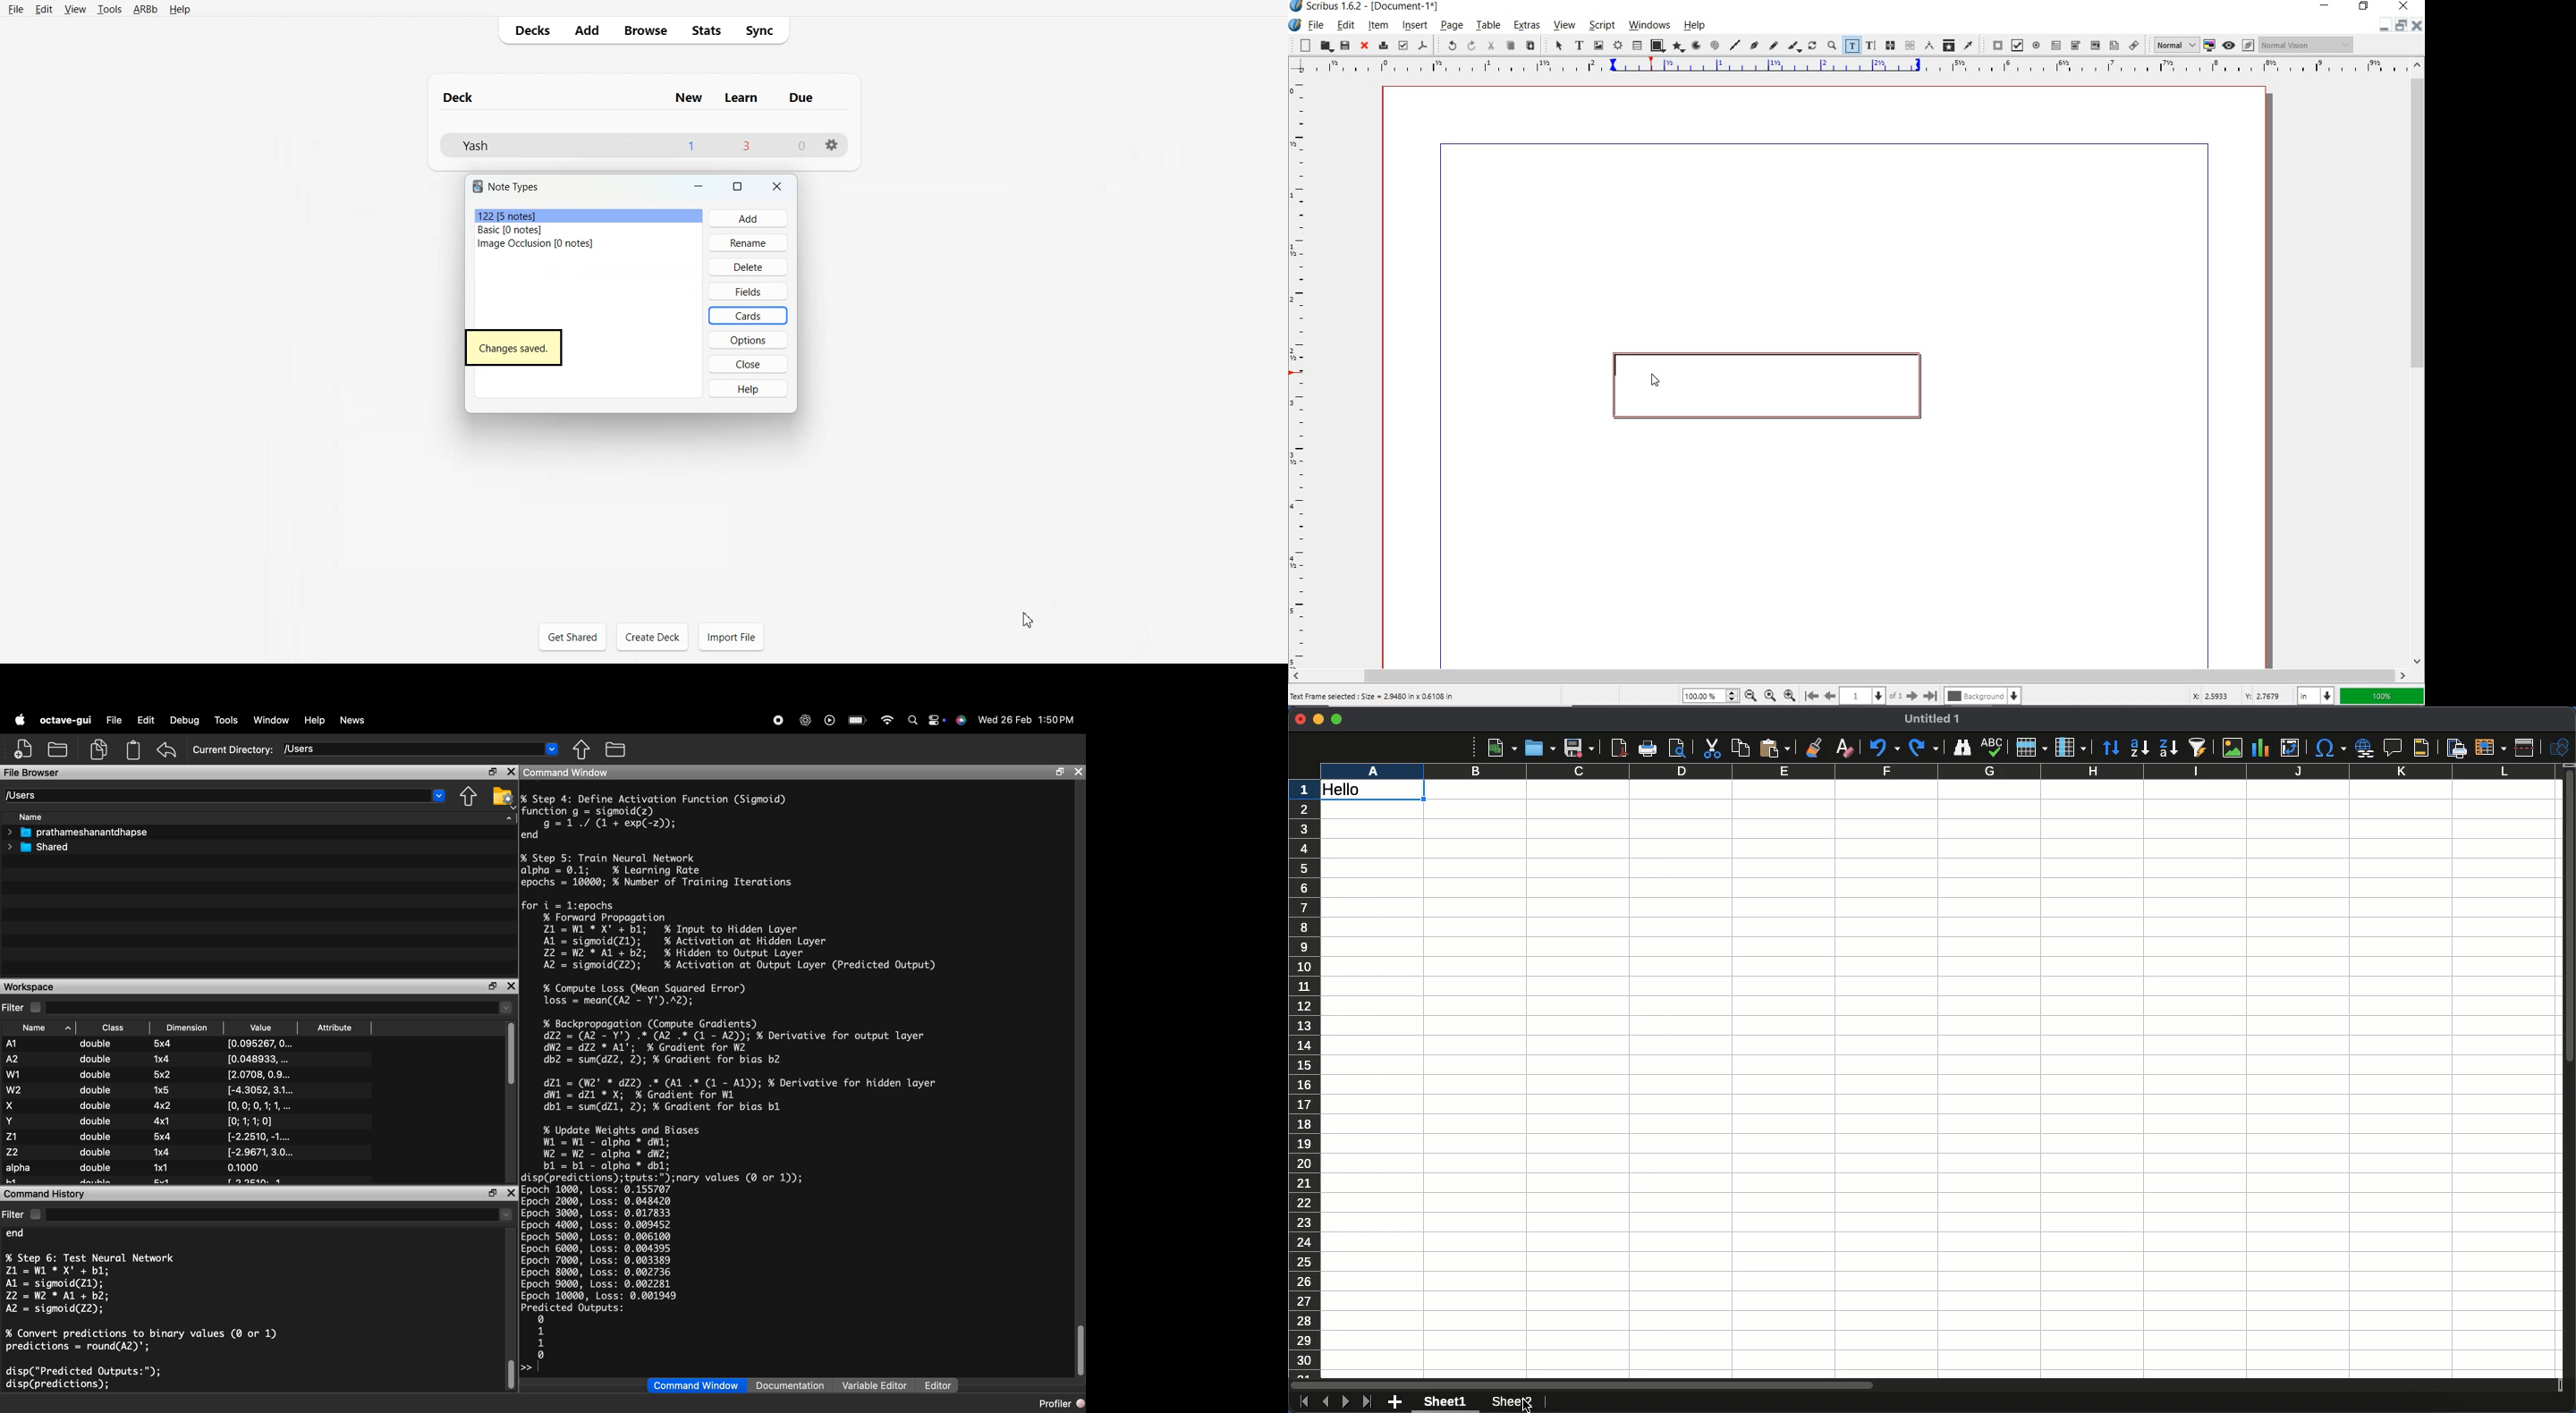 The height and width of the screenshot is (1428, 2576). What do you see at coordinates (530, 30) in the screenshot?
I see `Decks ` at bounding box center [530, 30].